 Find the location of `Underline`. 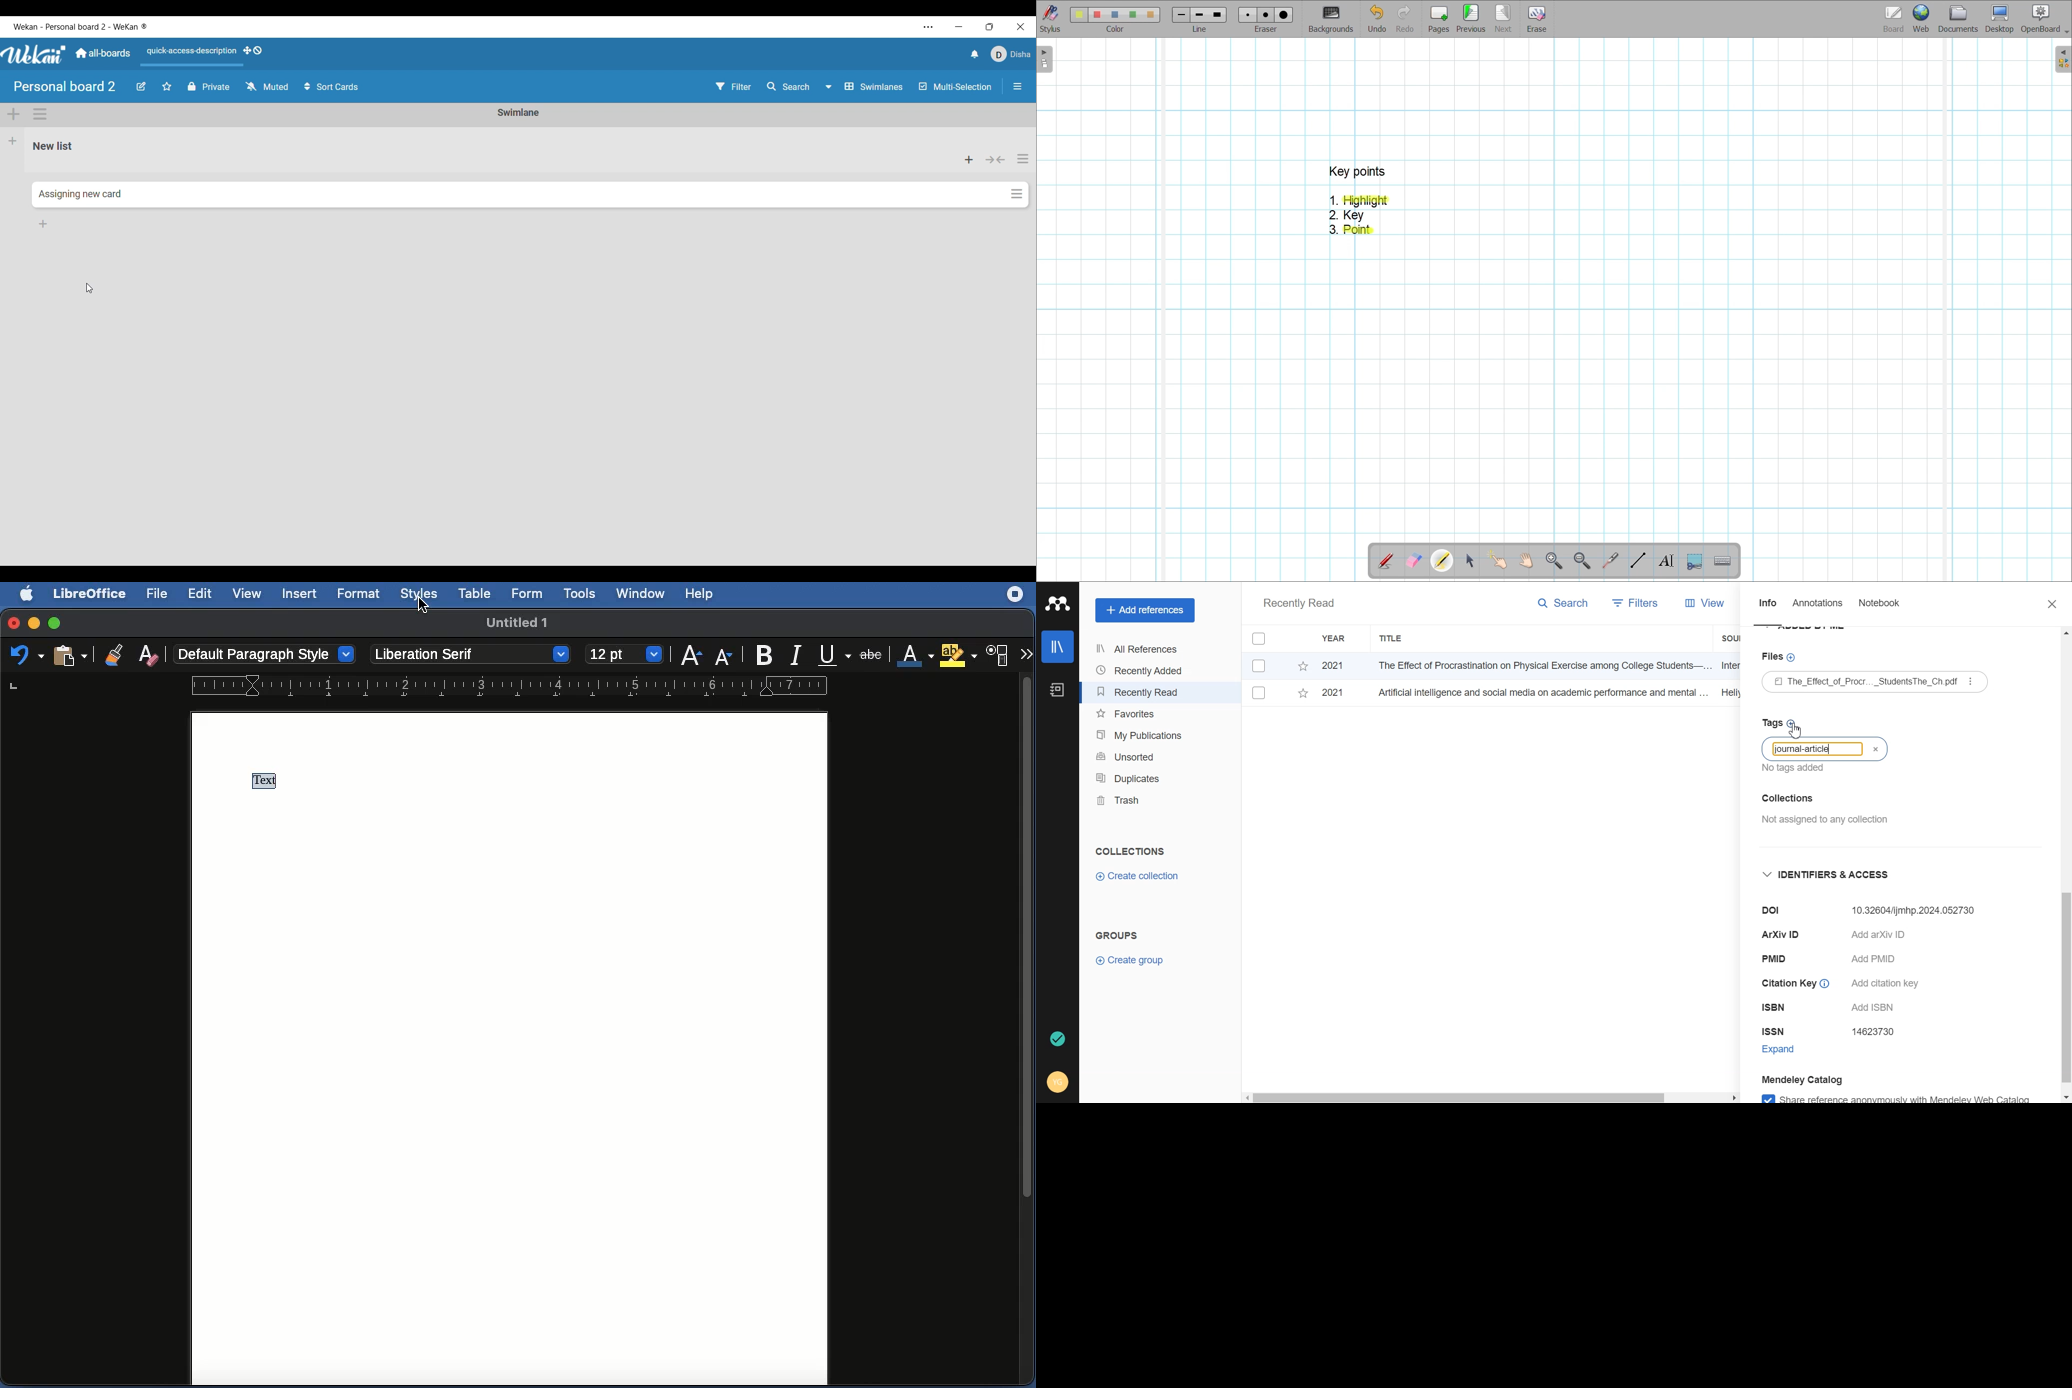

Underline is located at coordinates (836, 655).